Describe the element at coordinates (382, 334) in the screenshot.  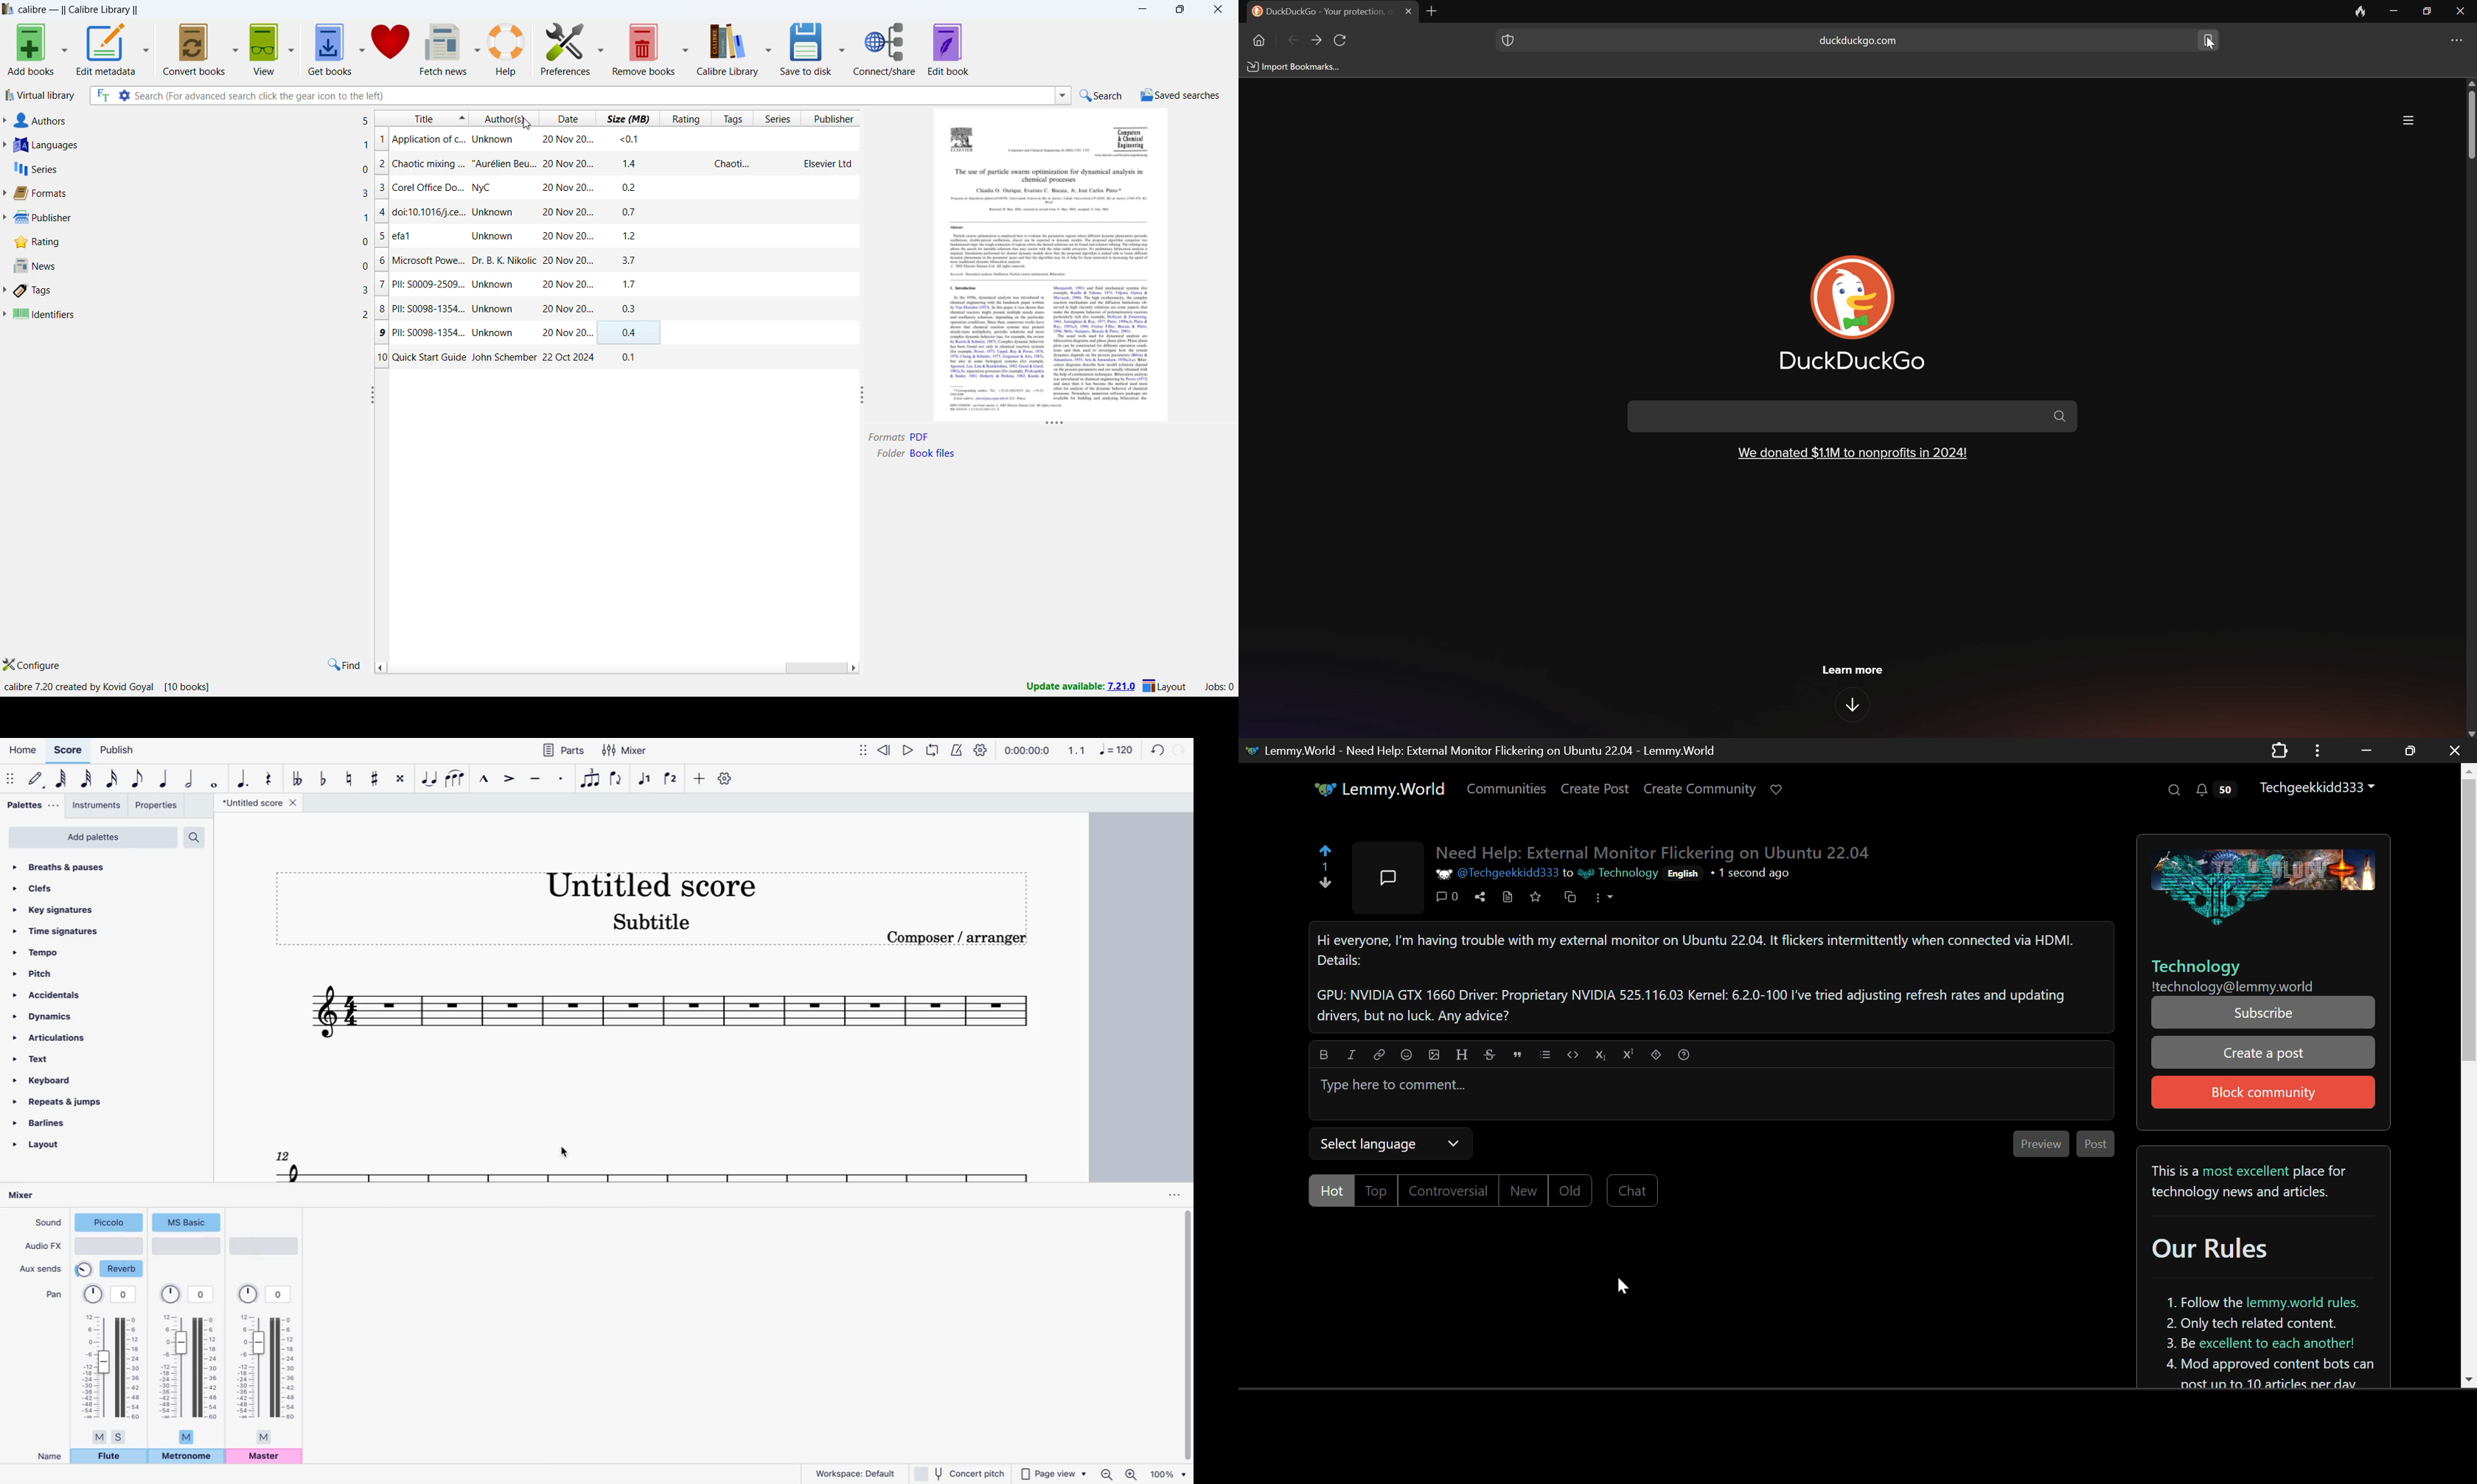
I see `9` at that location.